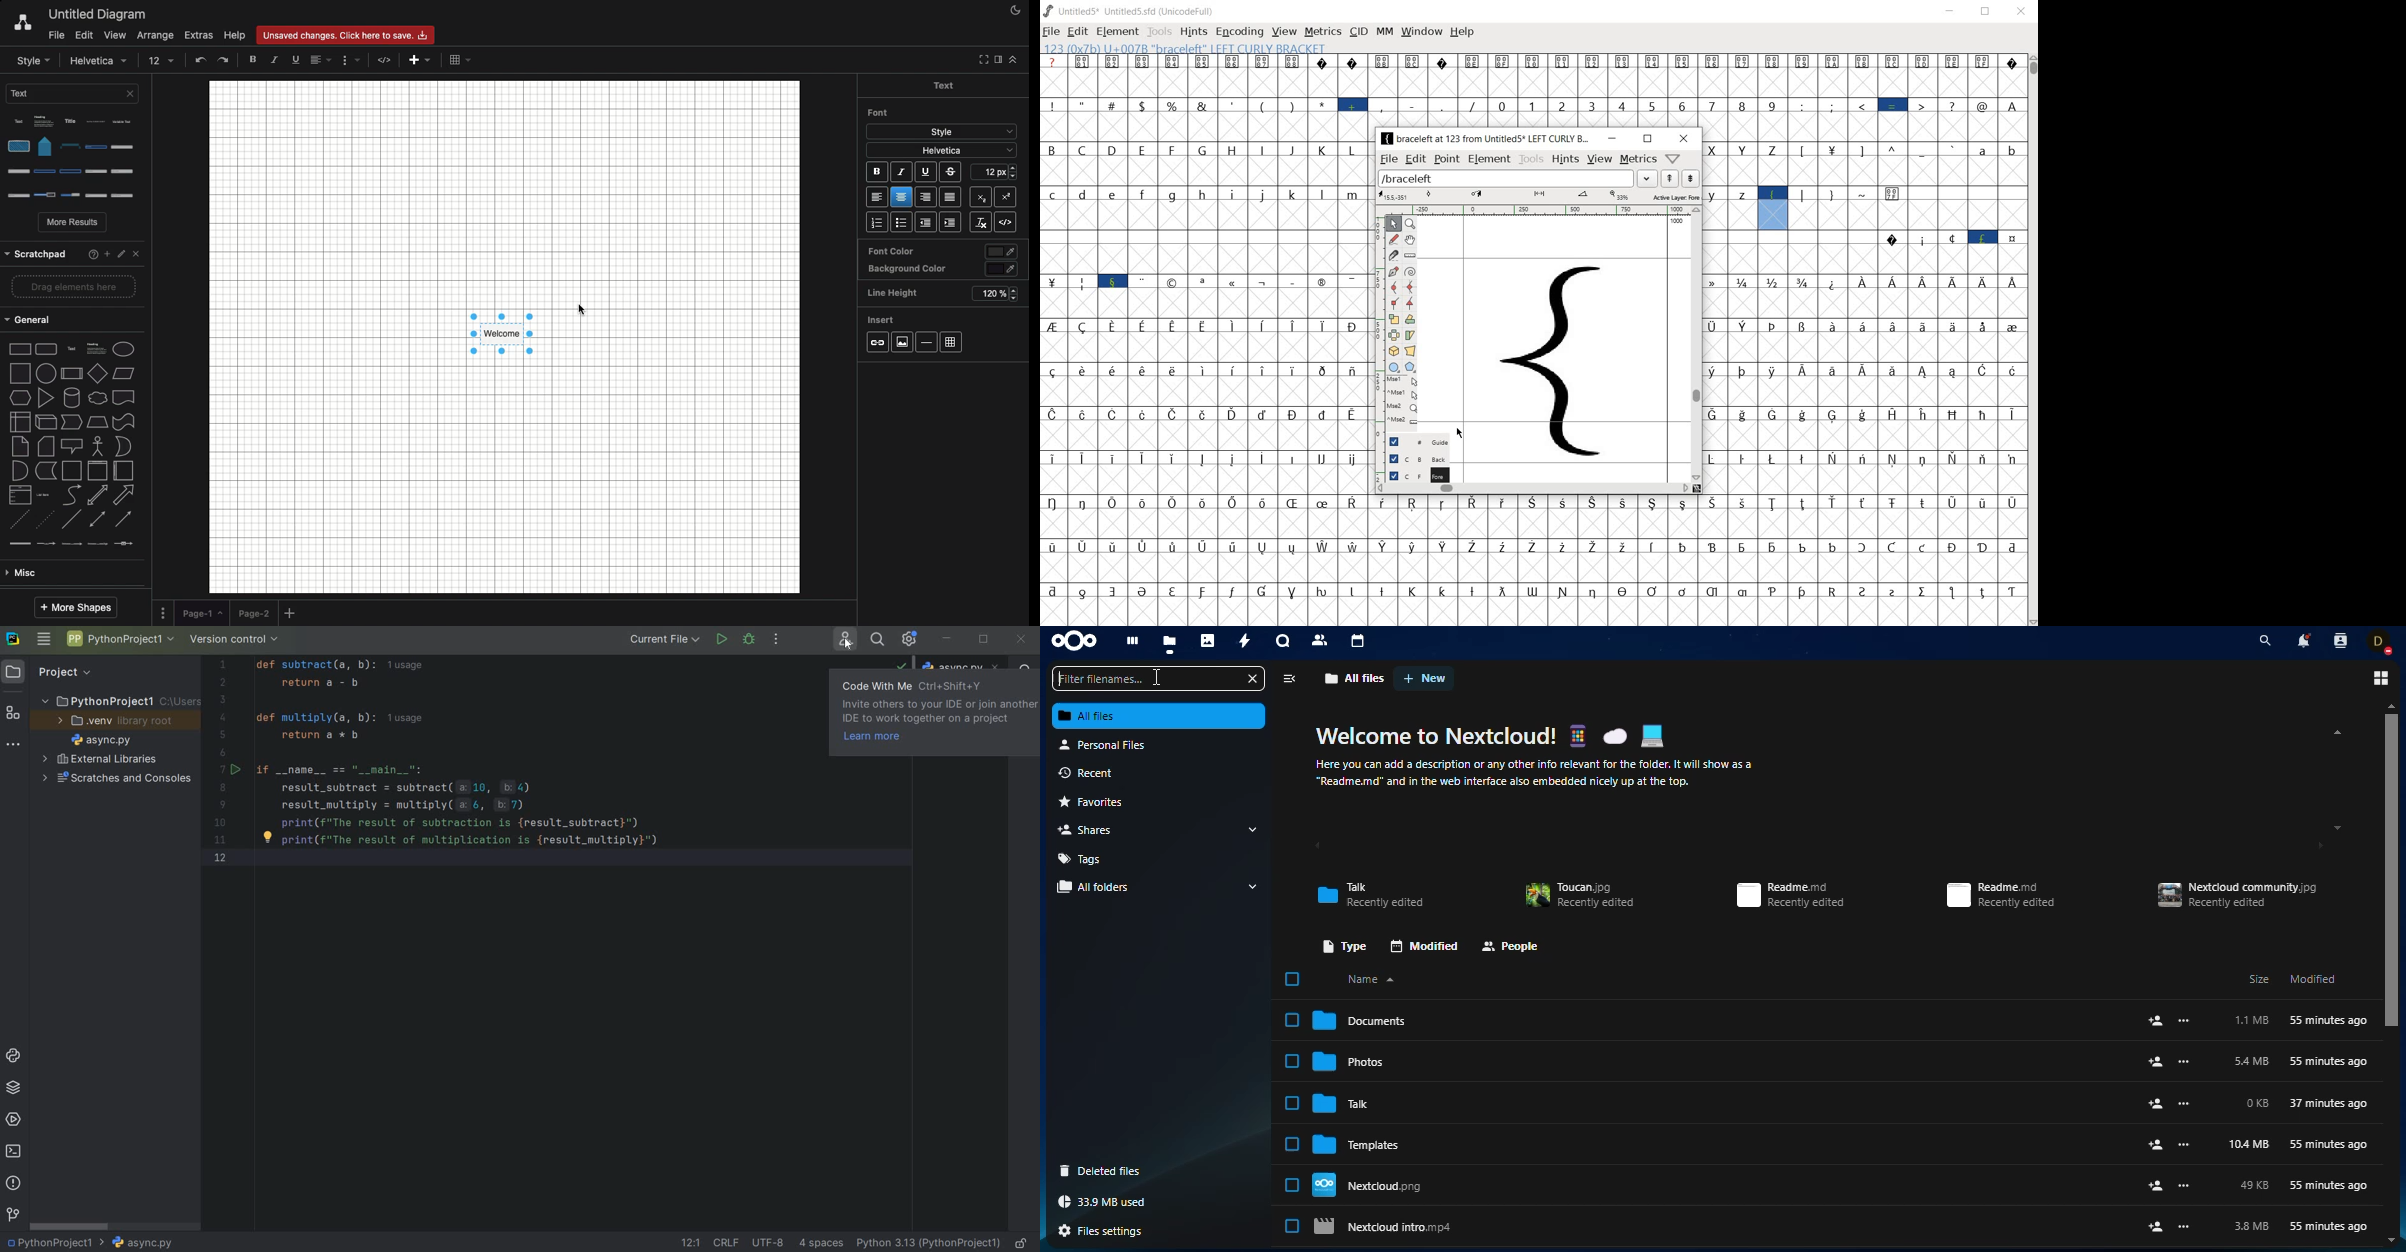 The height and width of the screenshot is (1260, 2408). I want to click on cursor, so click(1461, 433).